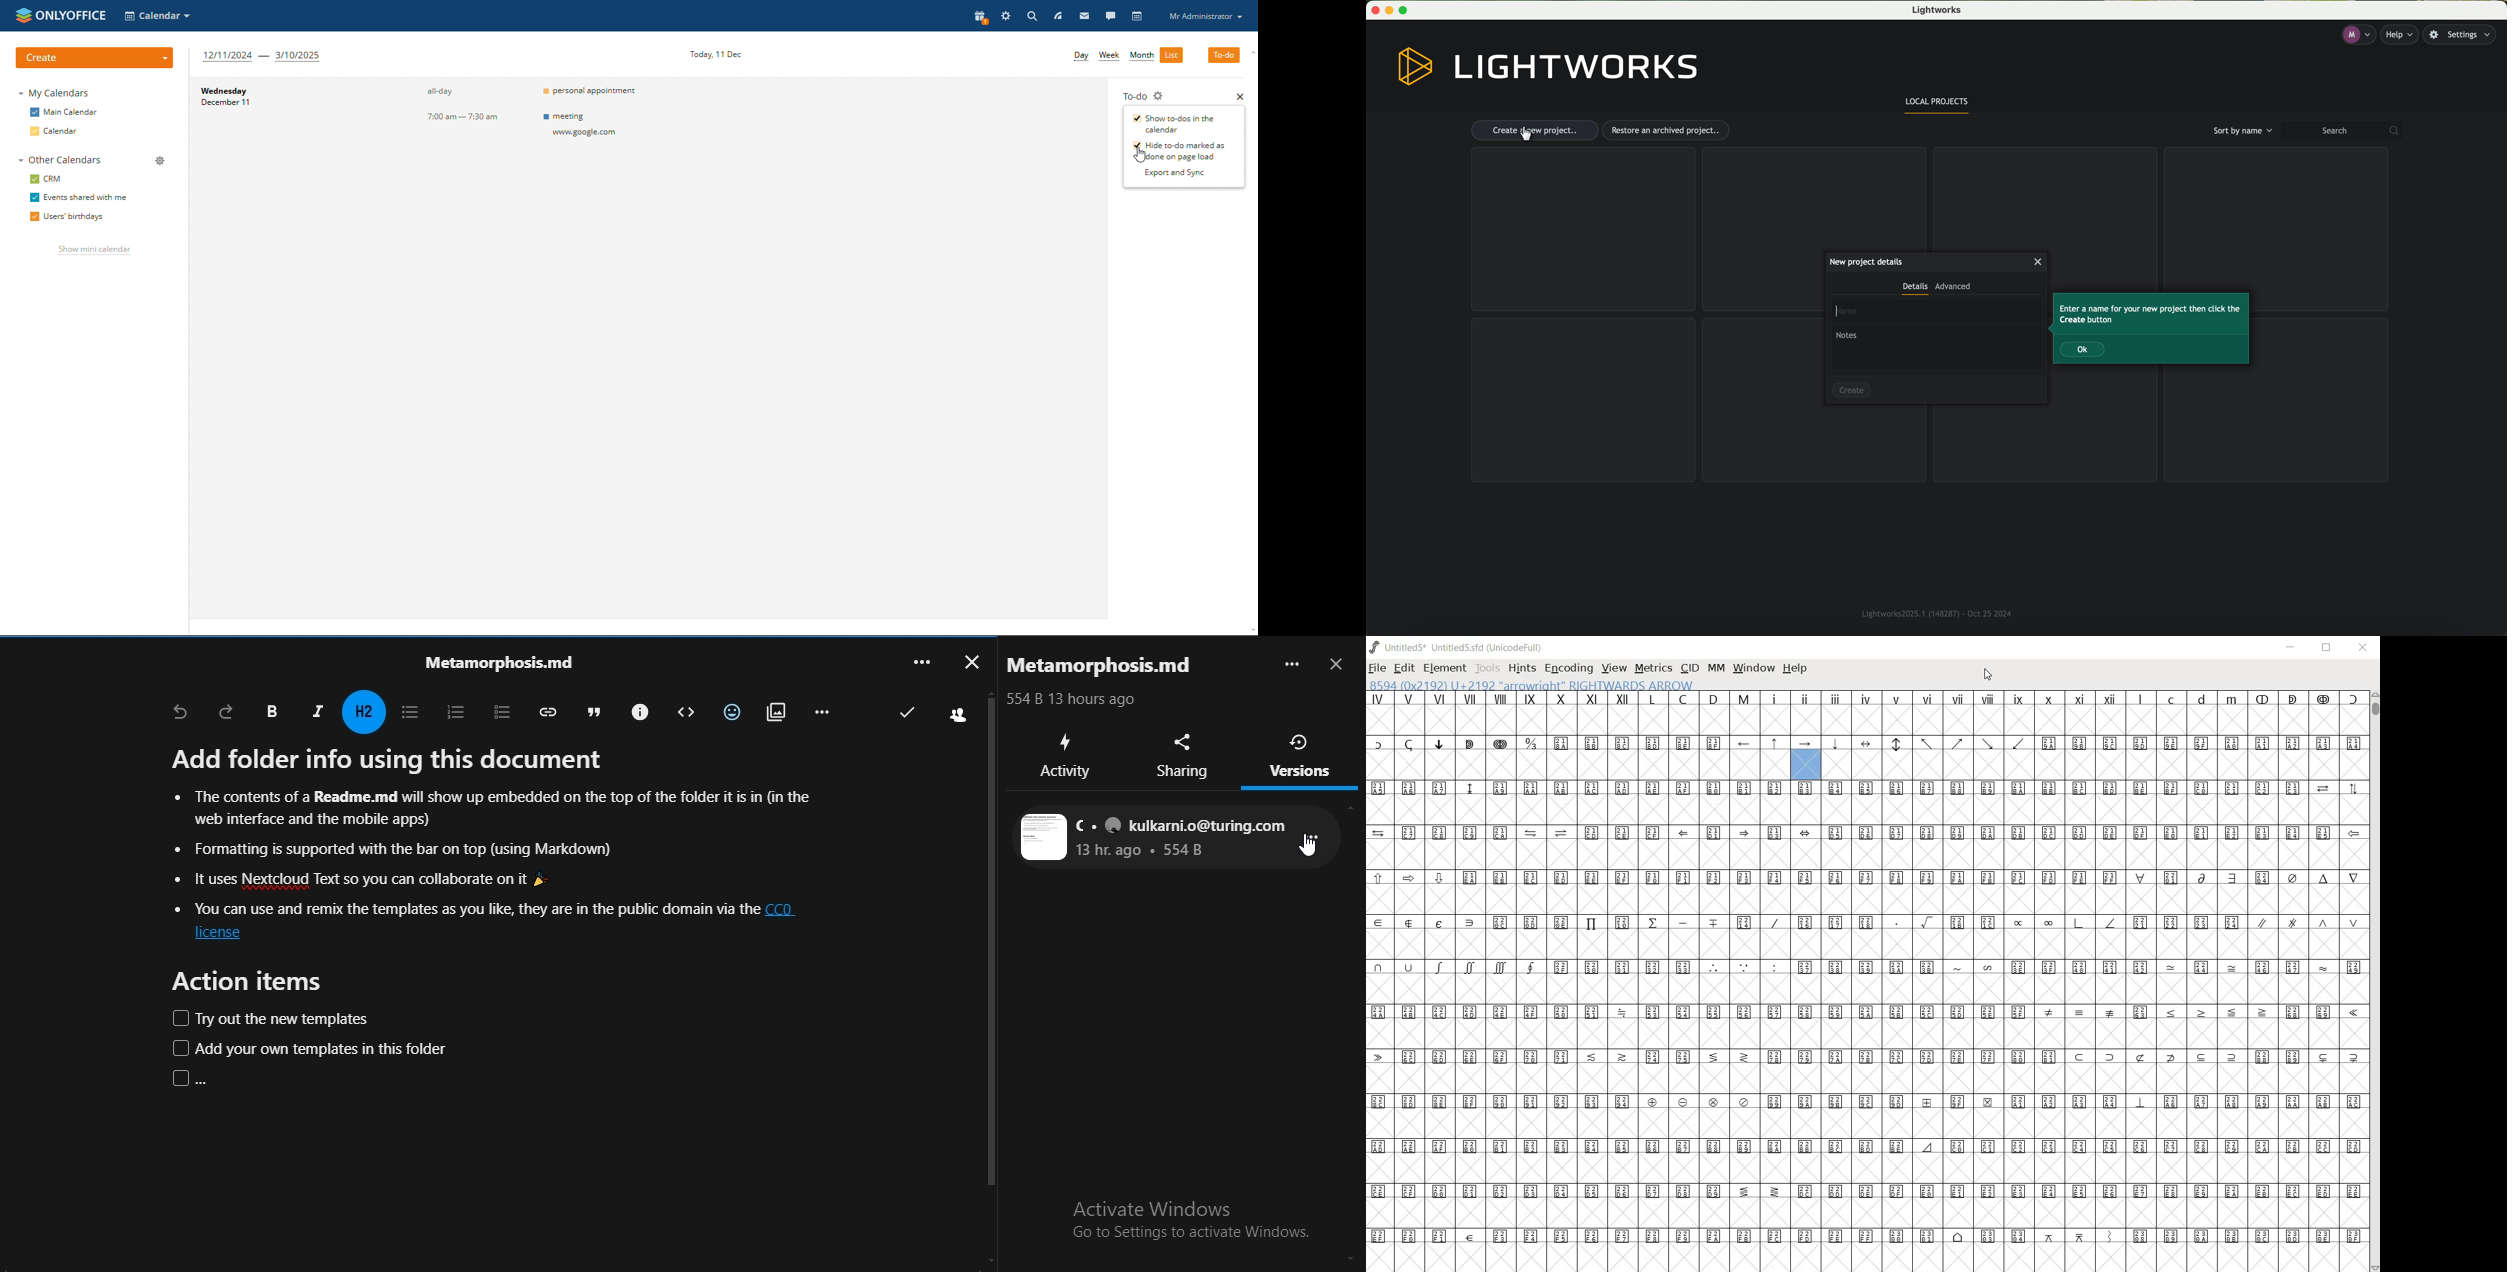 The height and width of the screenshot is (1288, 2520). What do you see at coordinates (2346, 131) in the screenshot?
I see `search bar` at bounding box center [2346, 131].